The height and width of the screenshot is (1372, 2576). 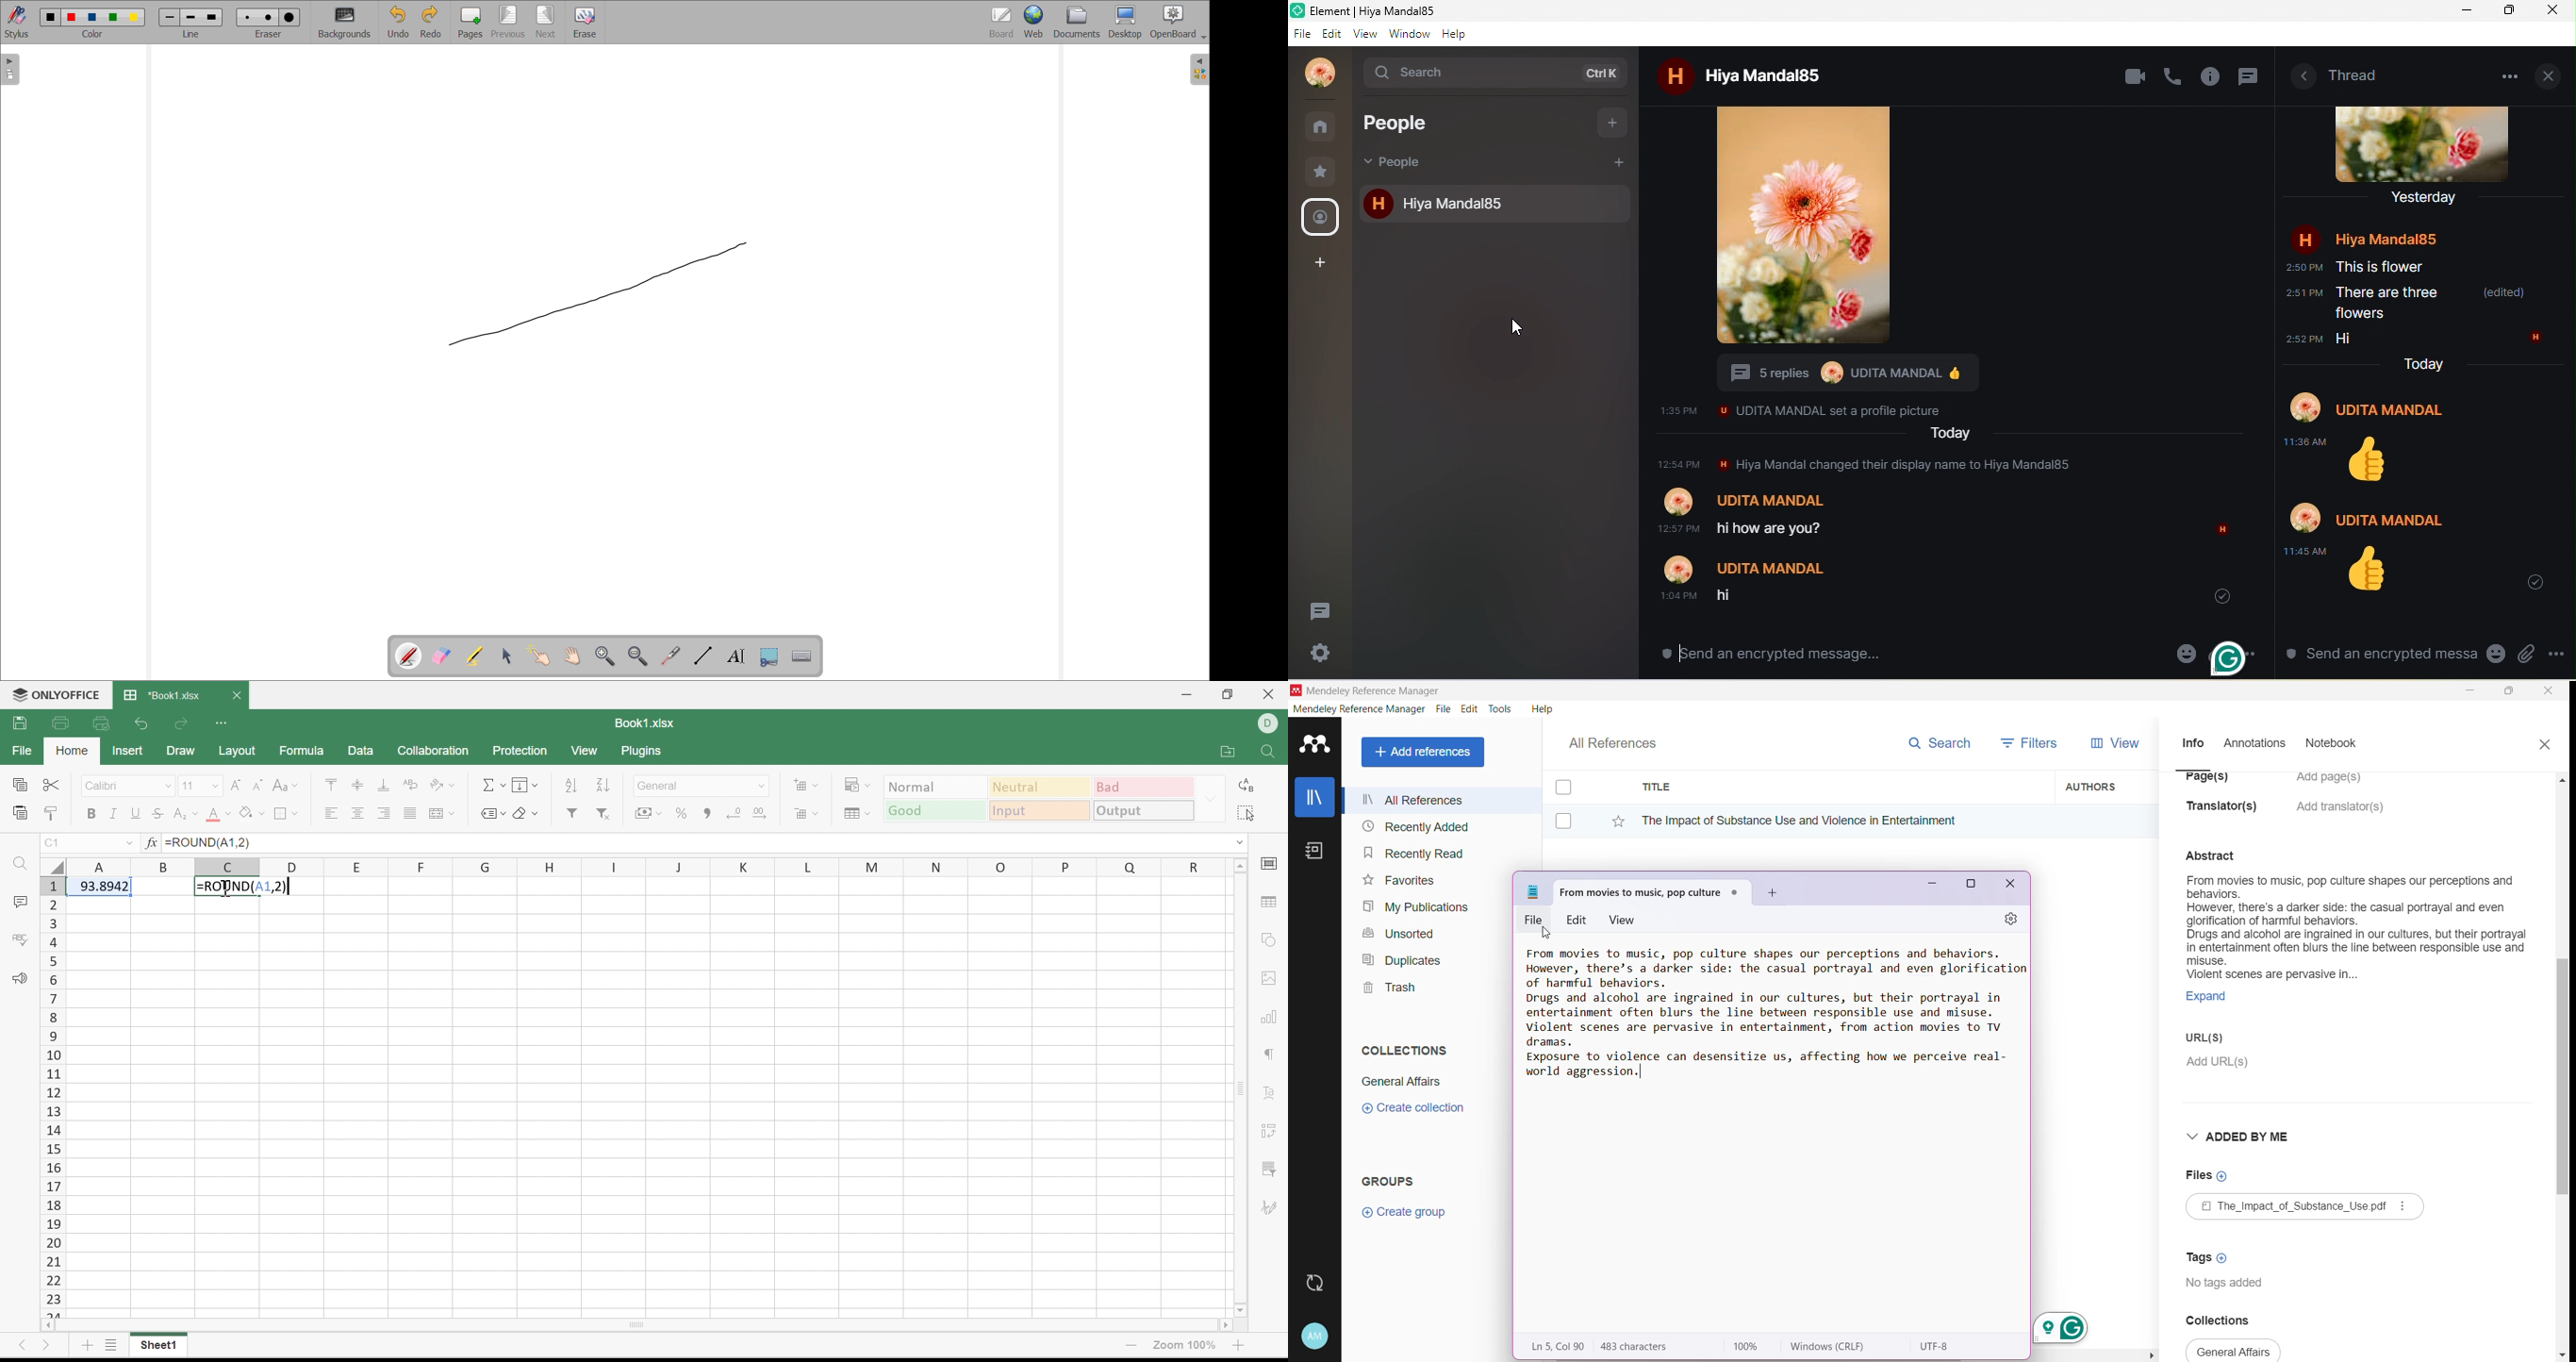 What do you see at coordinates (383, 785) in the screenshot?
I see `Align Bottom` at bounding box center [383, 785].